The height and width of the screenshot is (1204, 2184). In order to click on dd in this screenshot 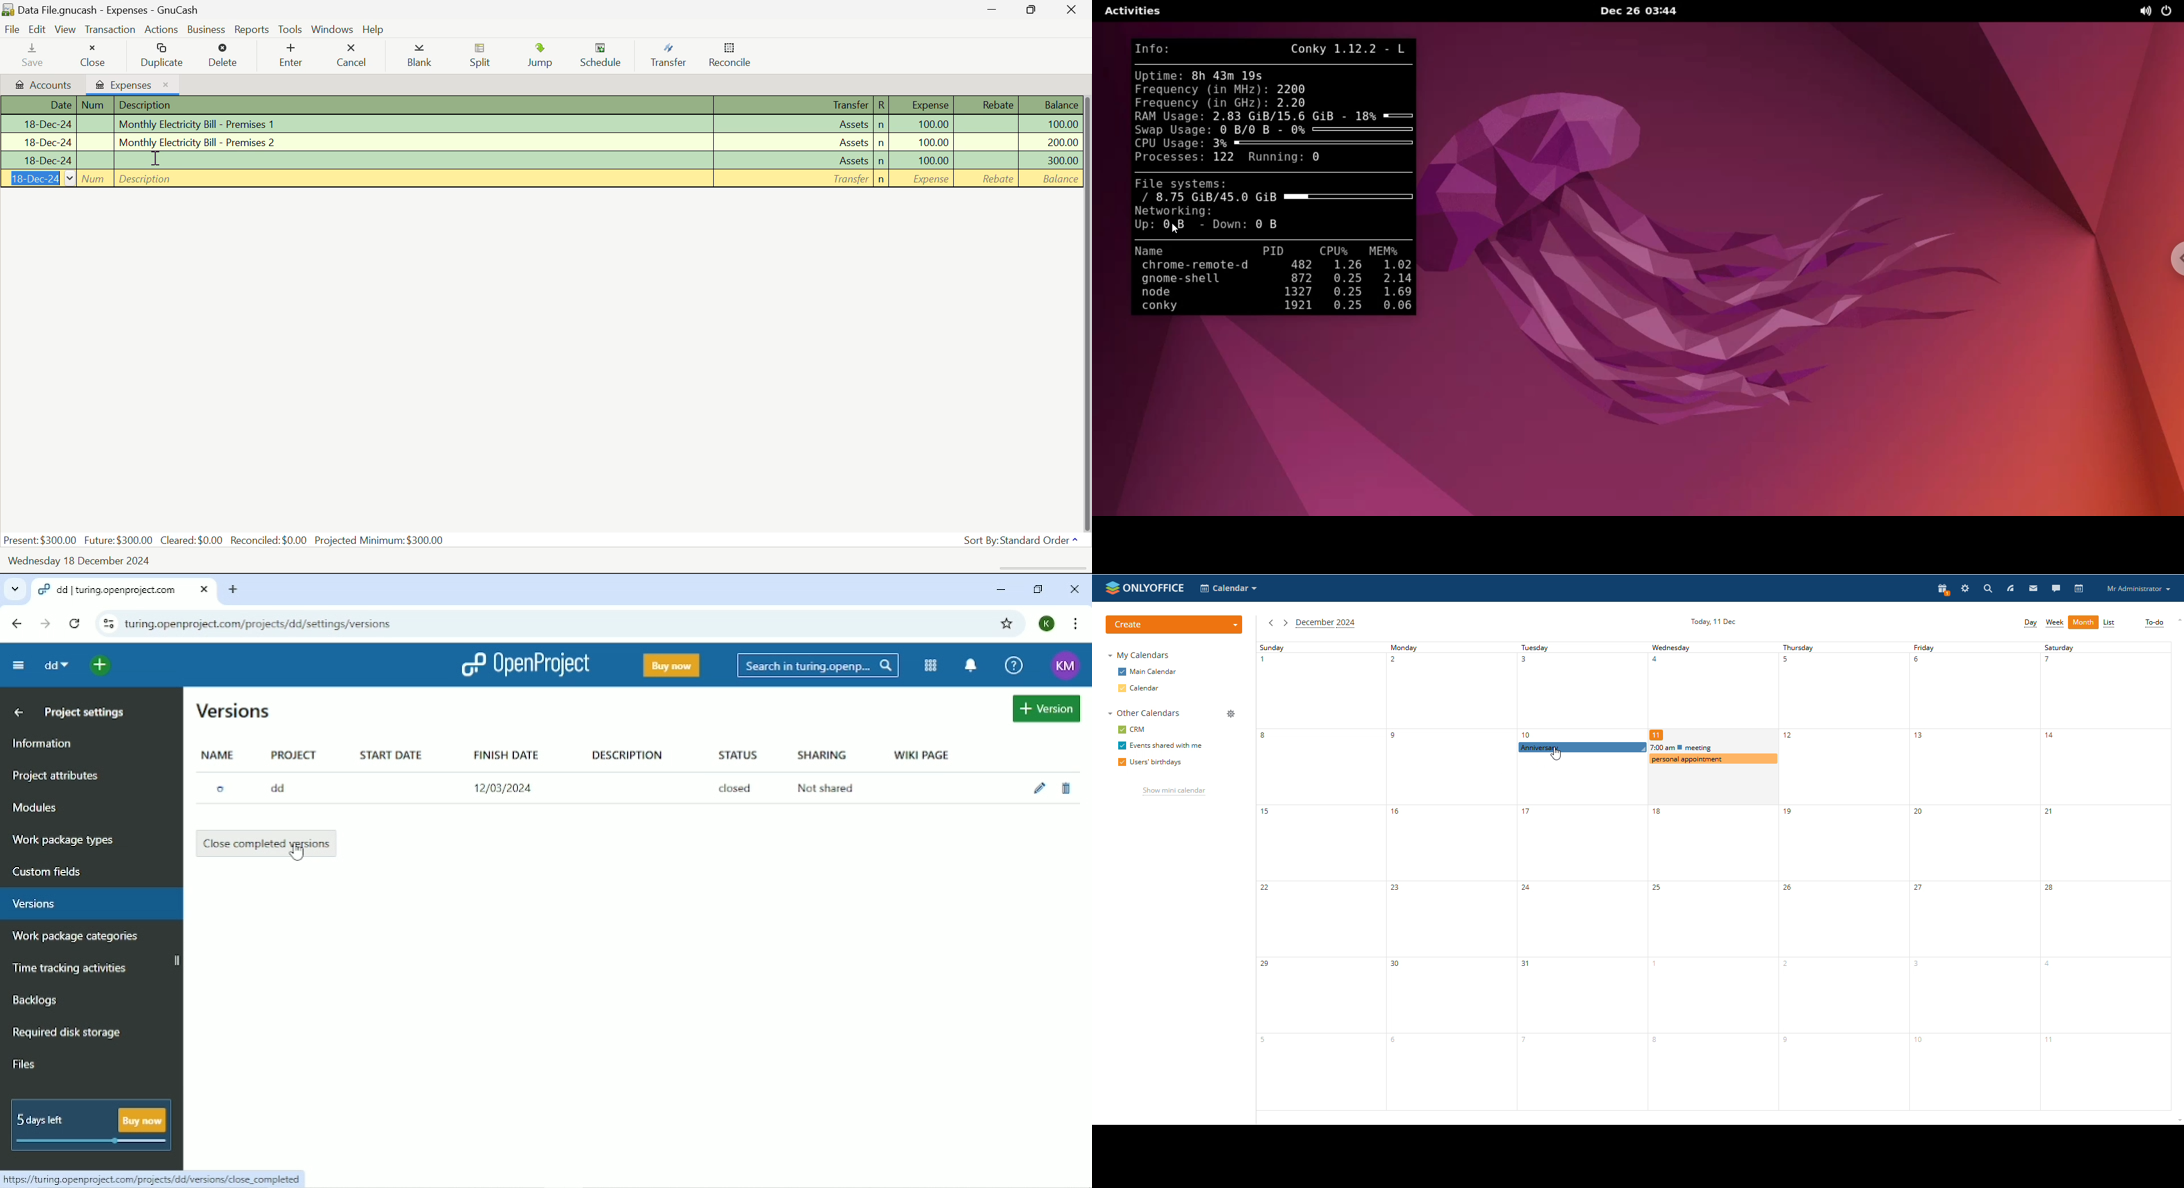, I will do `click(283, 788)`.